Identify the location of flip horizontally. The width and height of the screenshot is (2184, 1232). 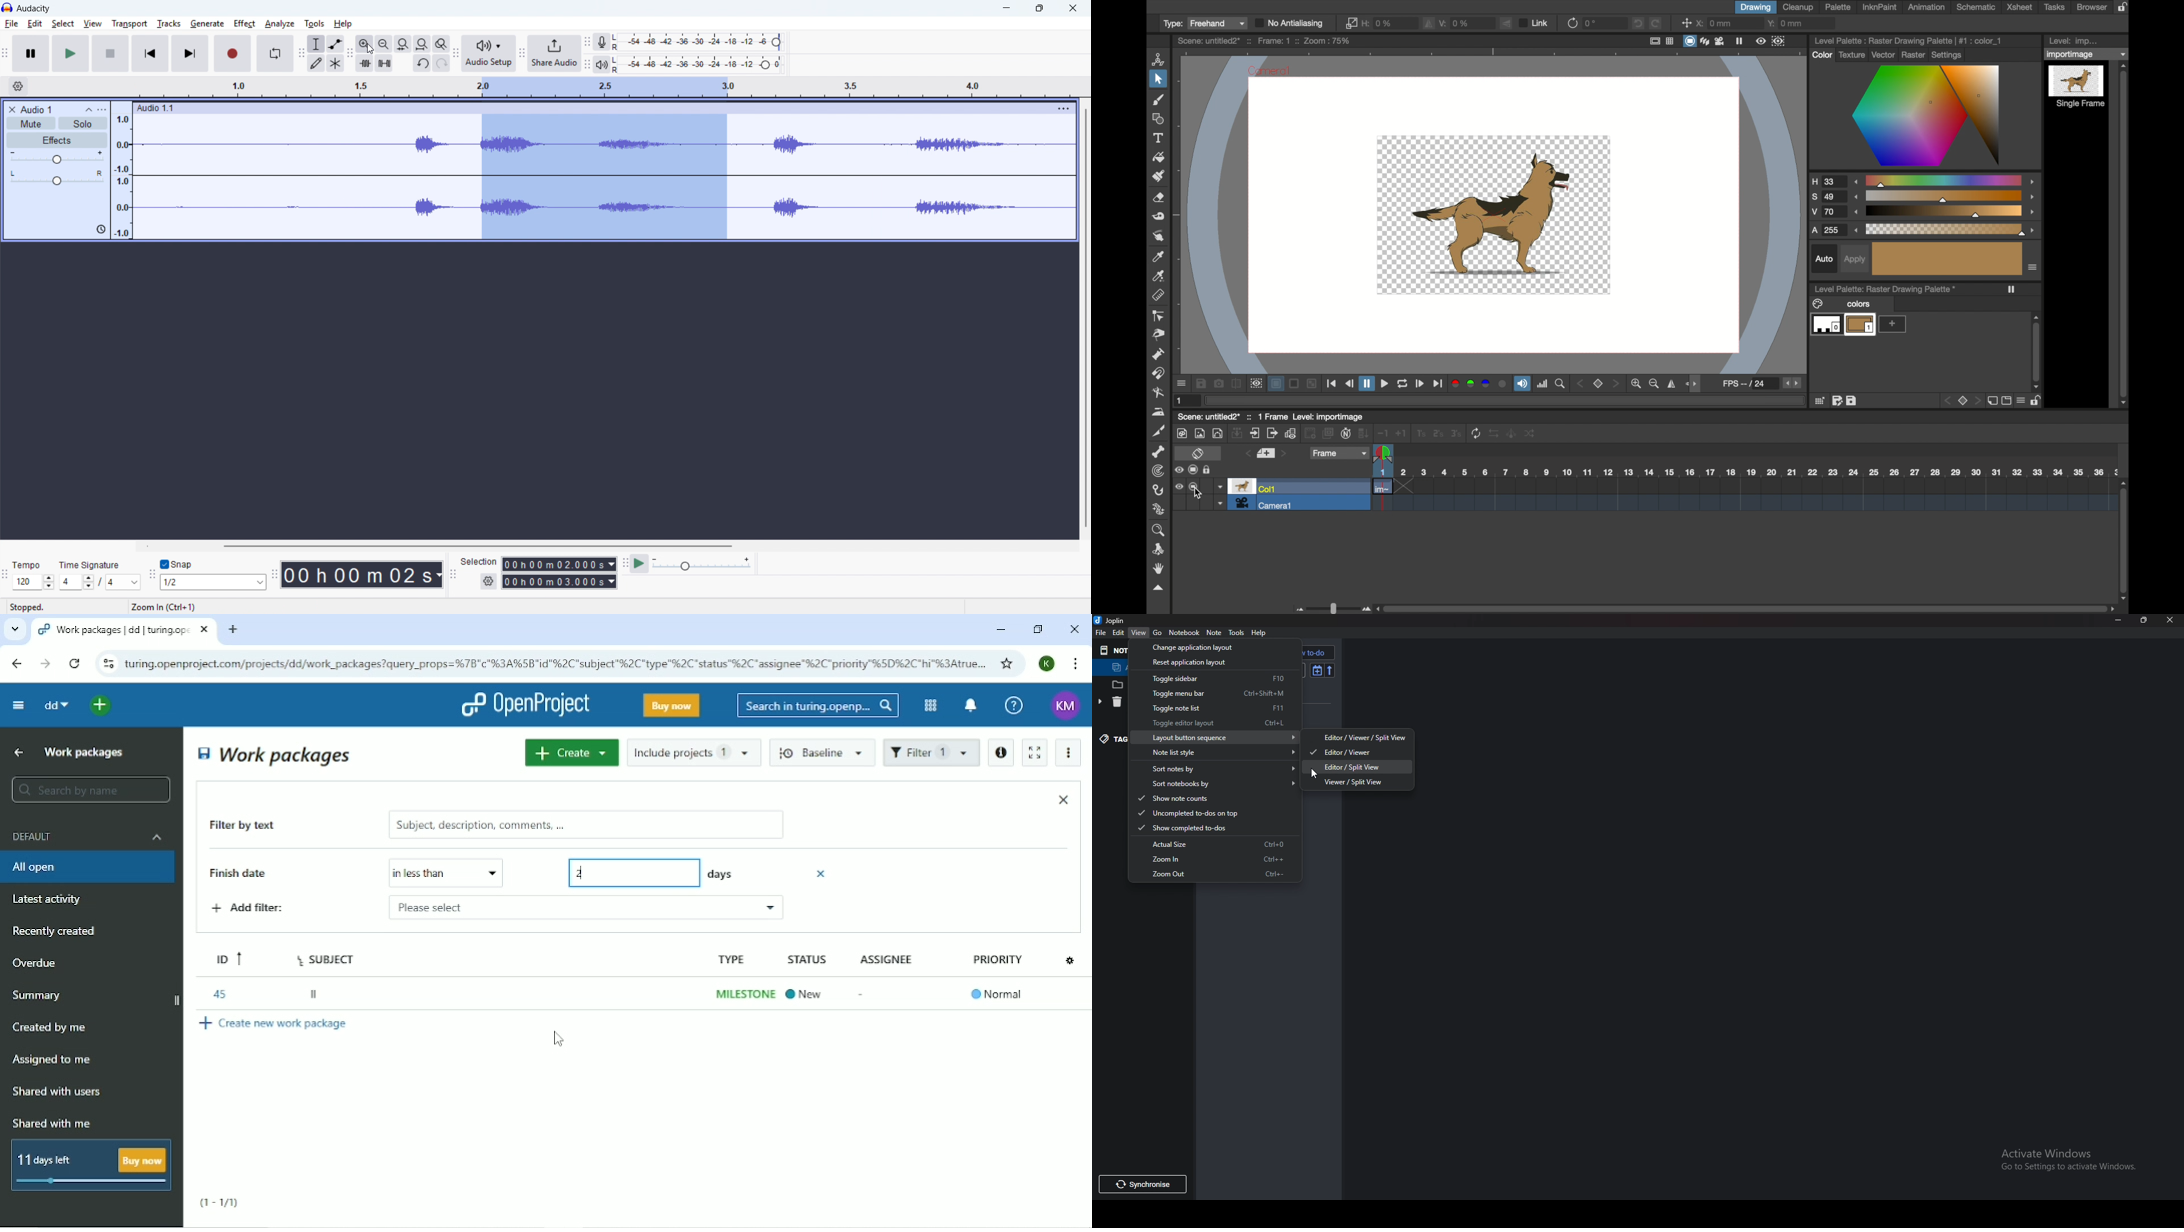
(1672, 384).